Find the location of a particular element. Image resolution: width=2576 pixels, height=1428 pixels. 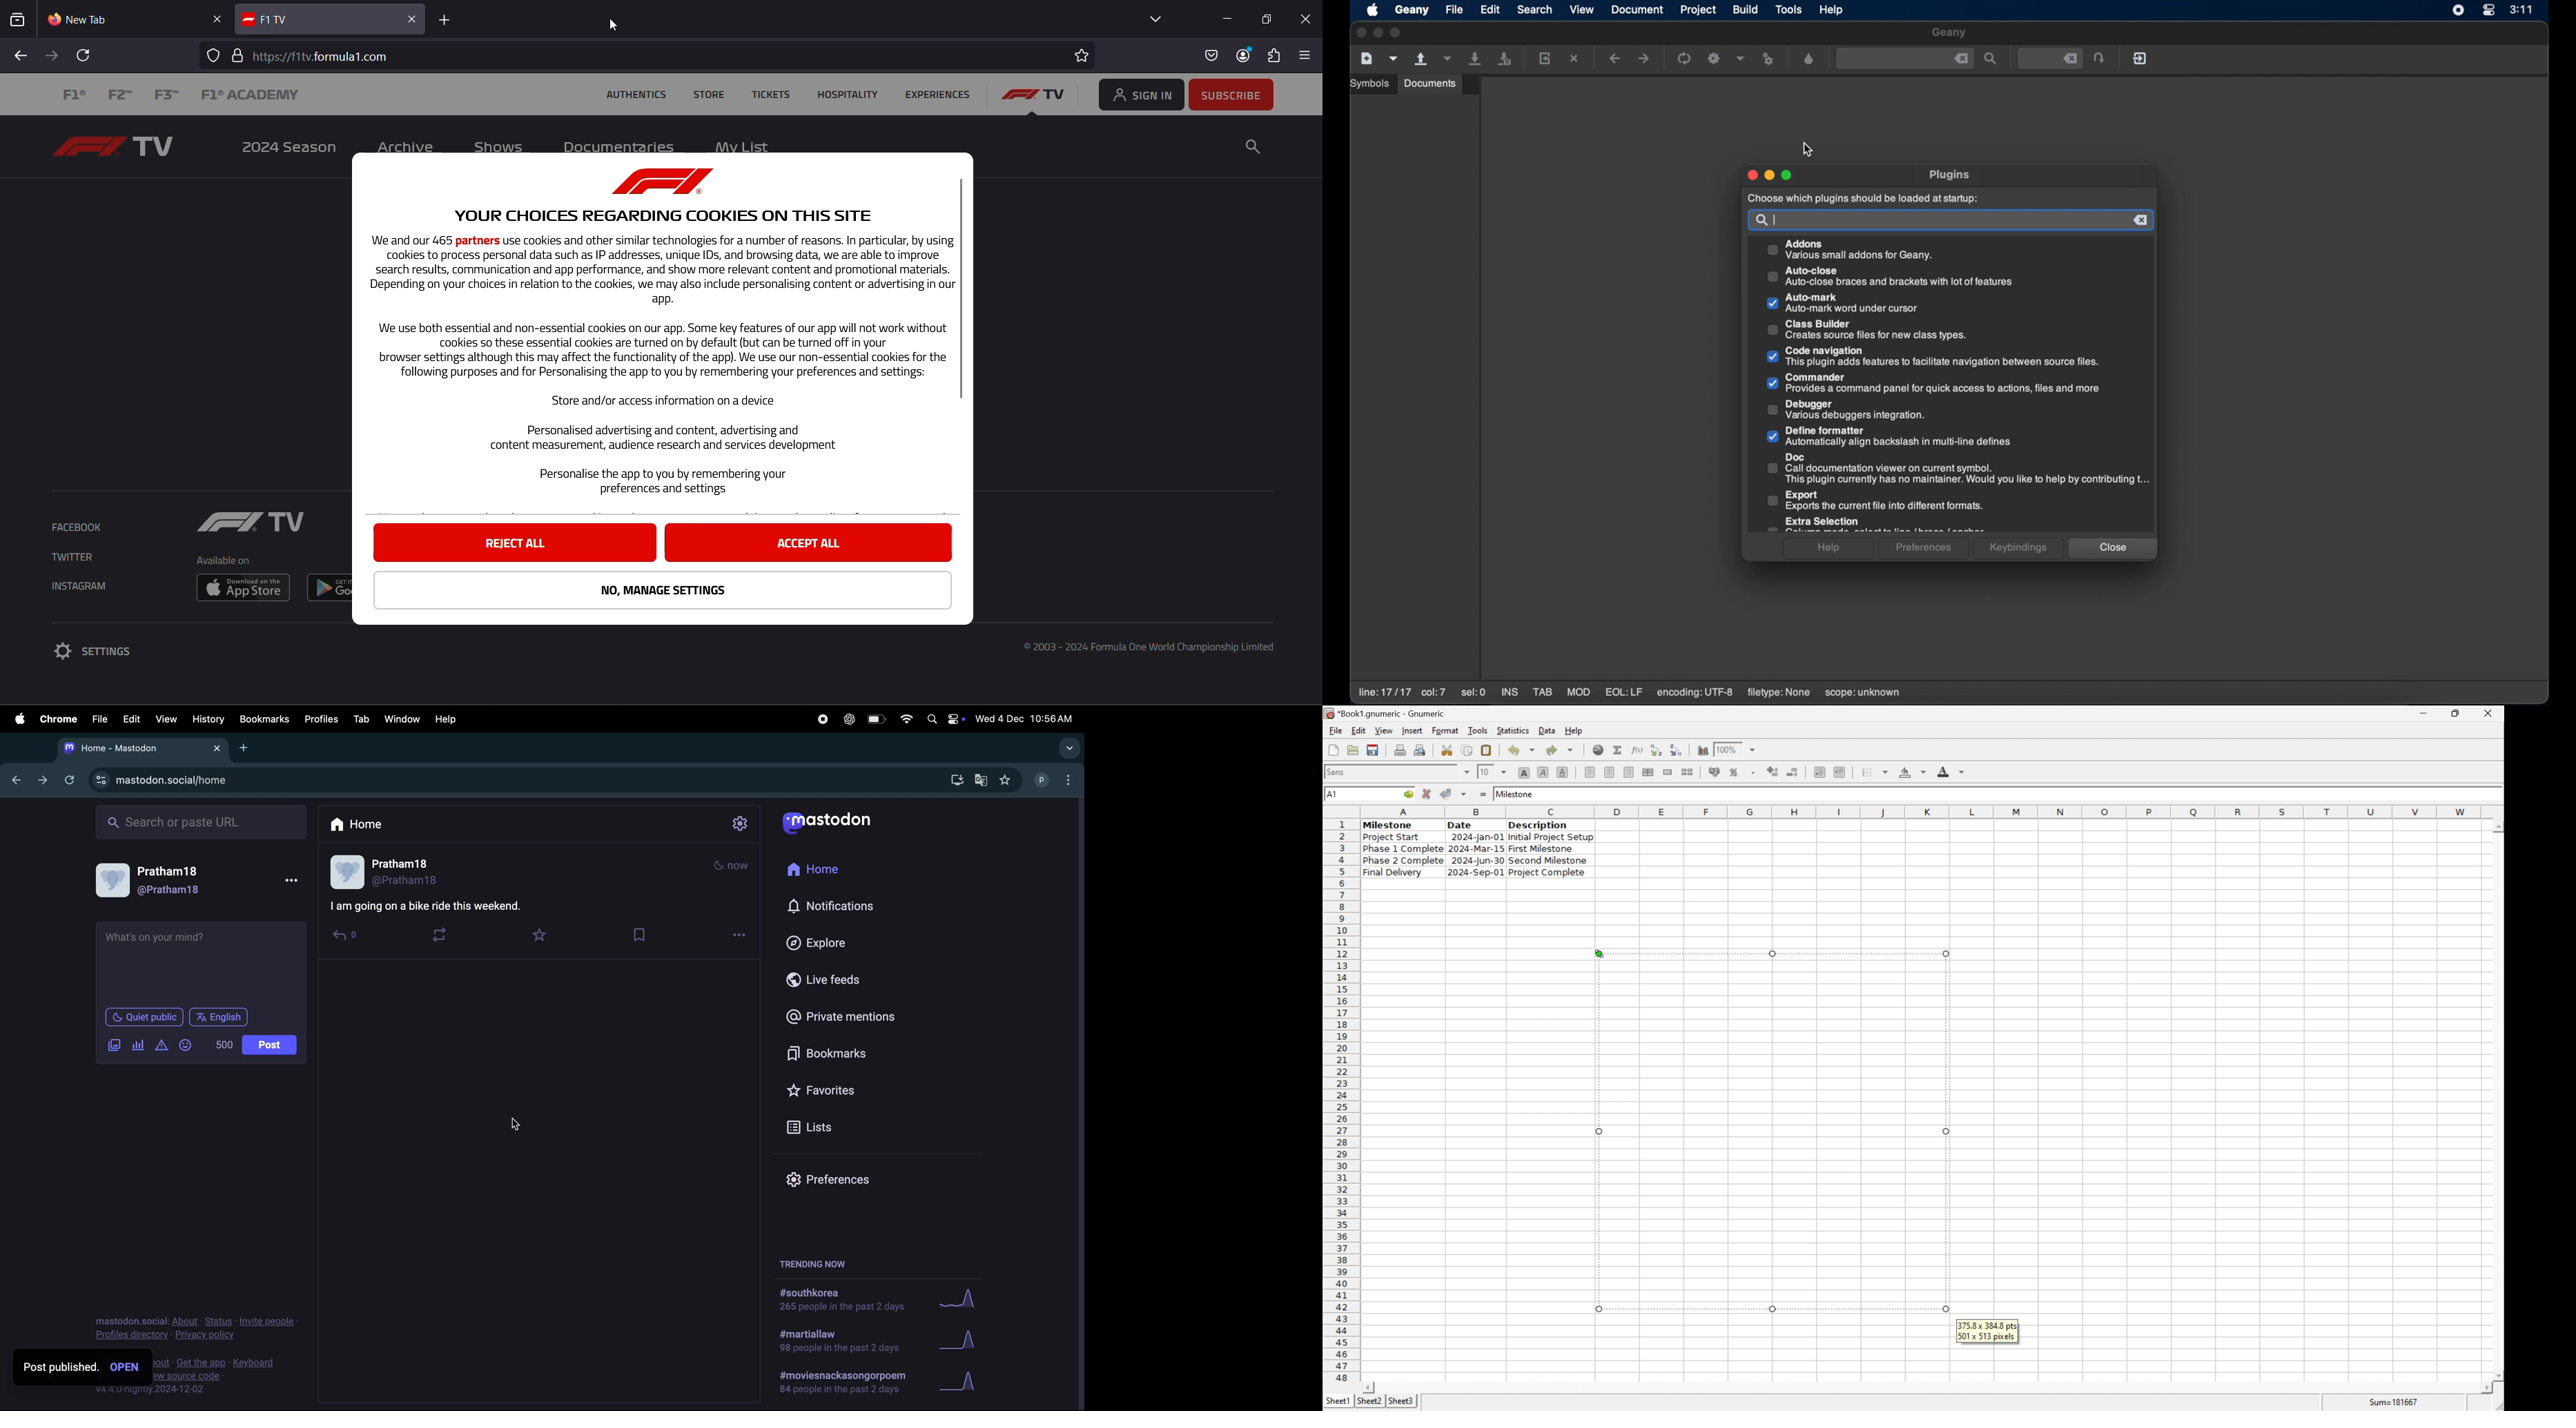

user profile is located at coordinates (1056, 778).